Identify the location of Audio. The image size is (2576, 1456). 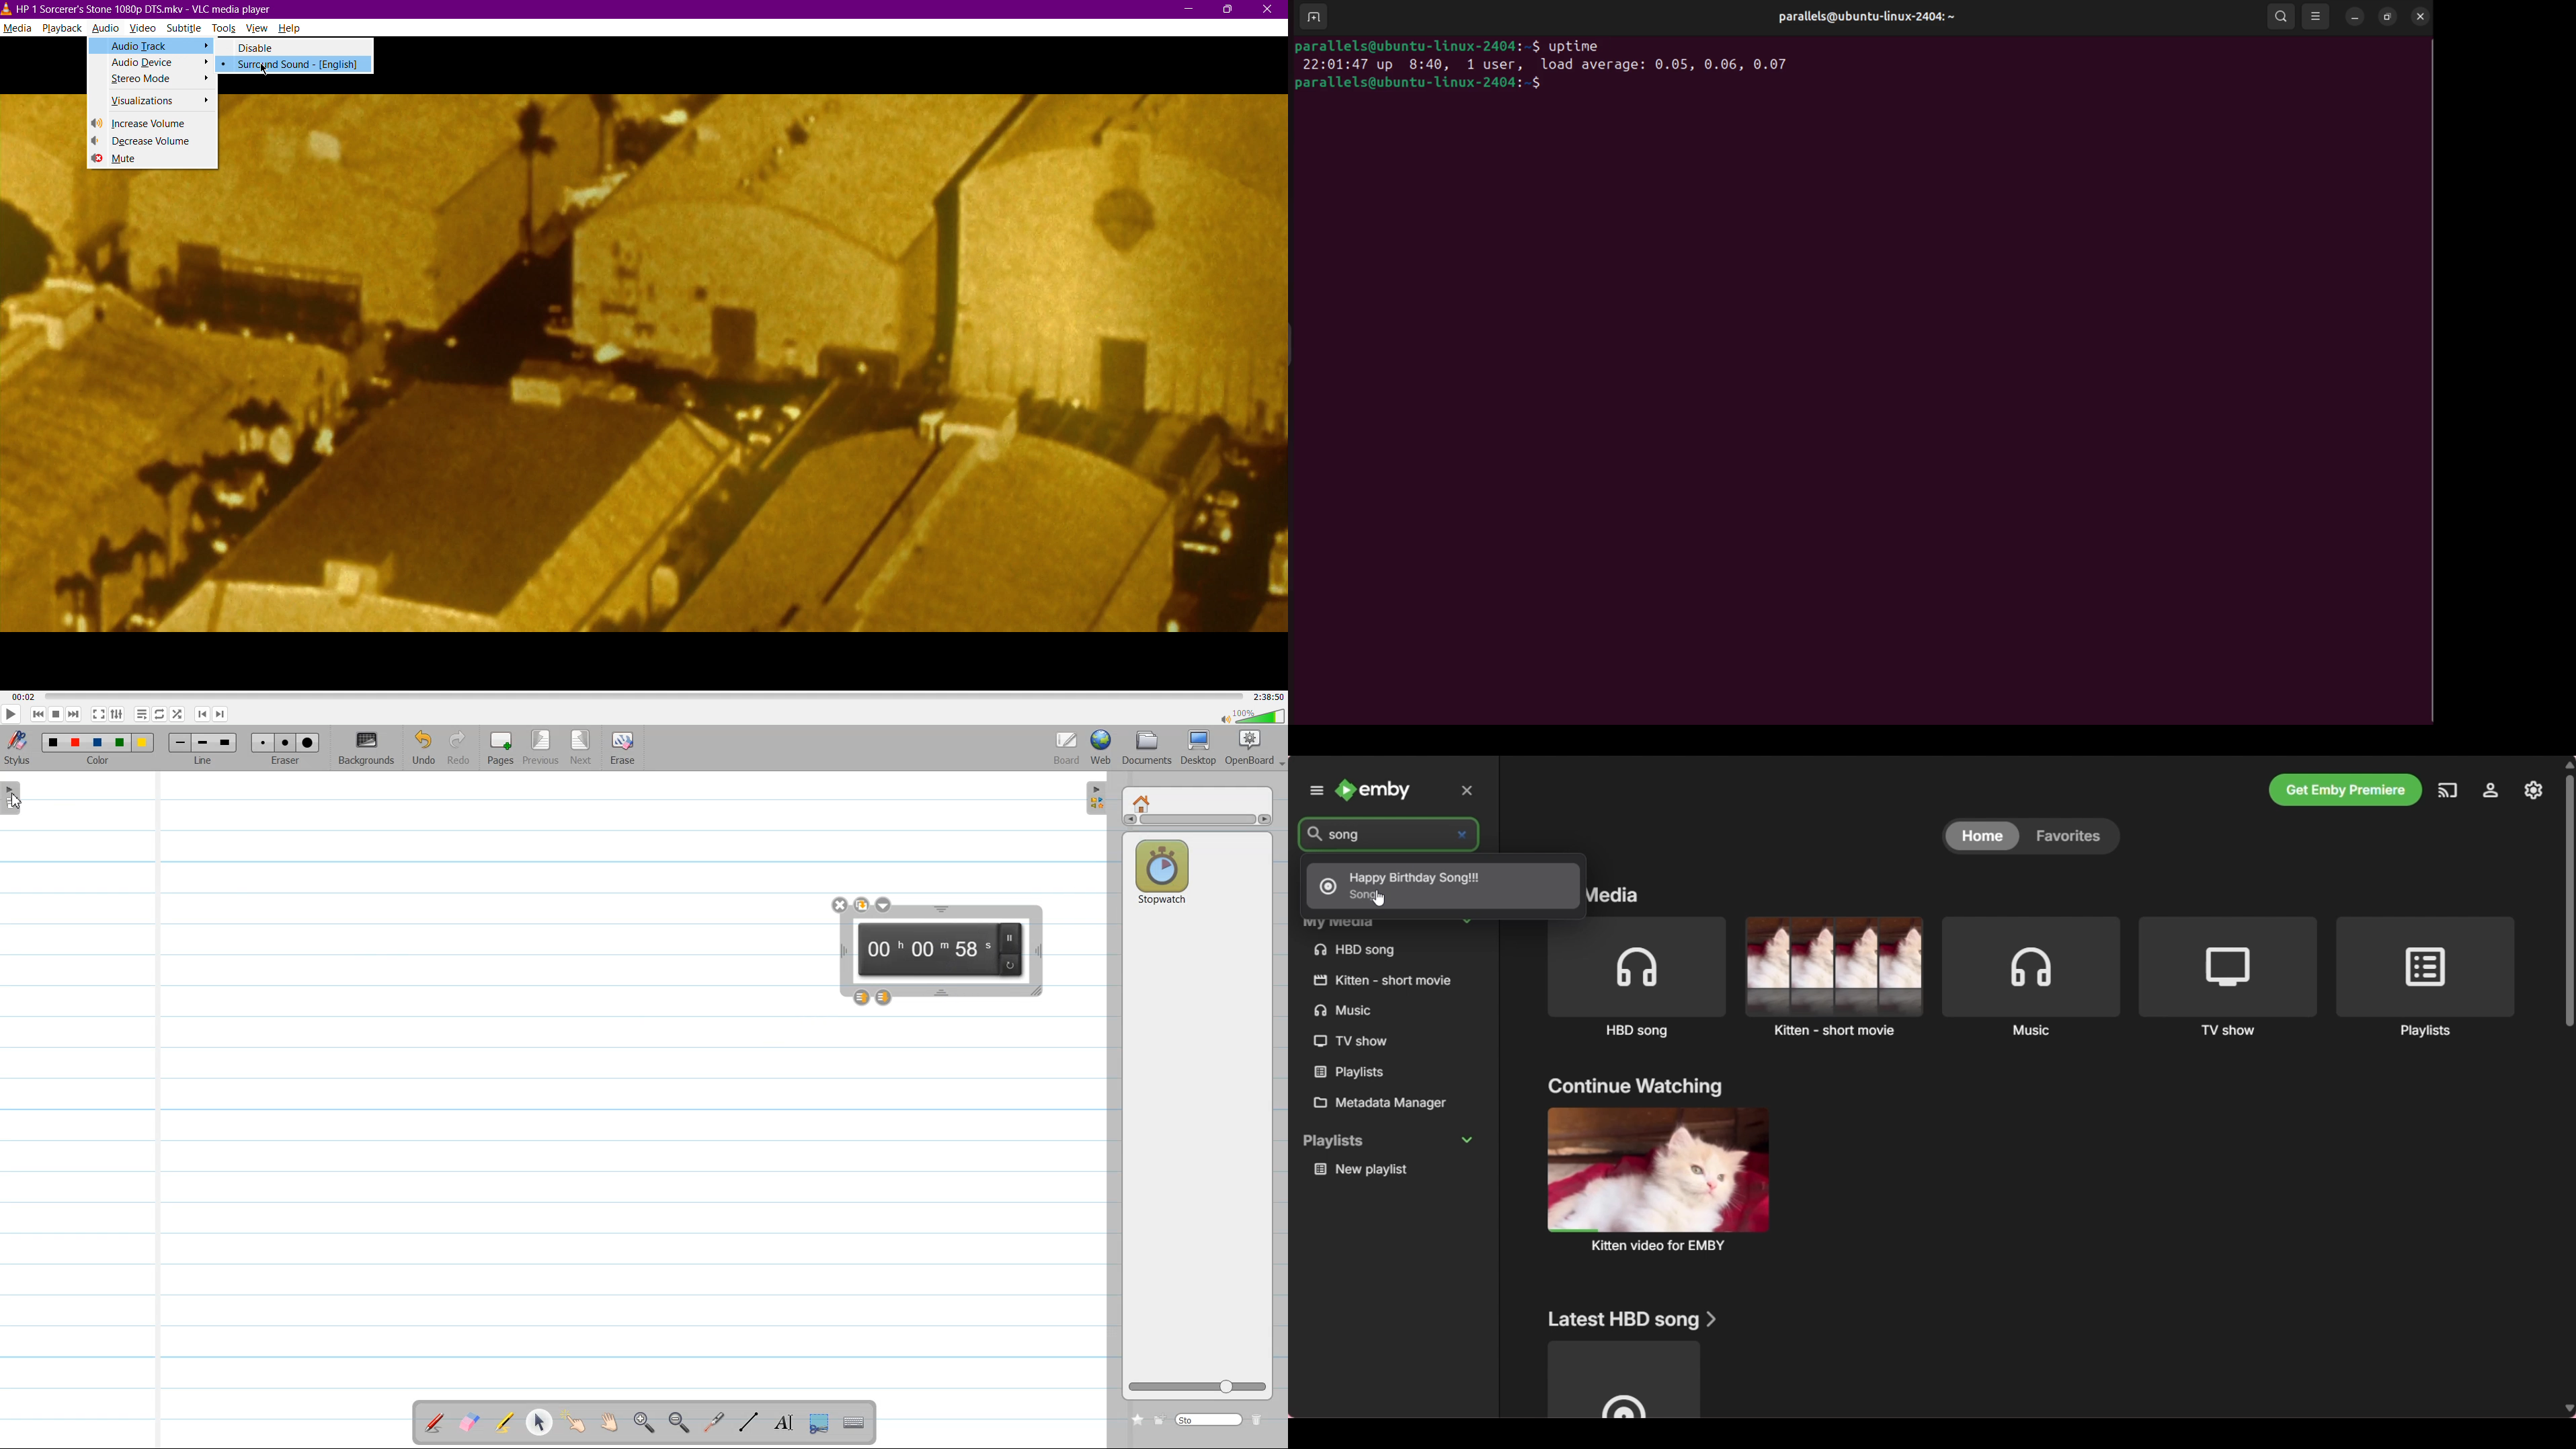
(106, 29).